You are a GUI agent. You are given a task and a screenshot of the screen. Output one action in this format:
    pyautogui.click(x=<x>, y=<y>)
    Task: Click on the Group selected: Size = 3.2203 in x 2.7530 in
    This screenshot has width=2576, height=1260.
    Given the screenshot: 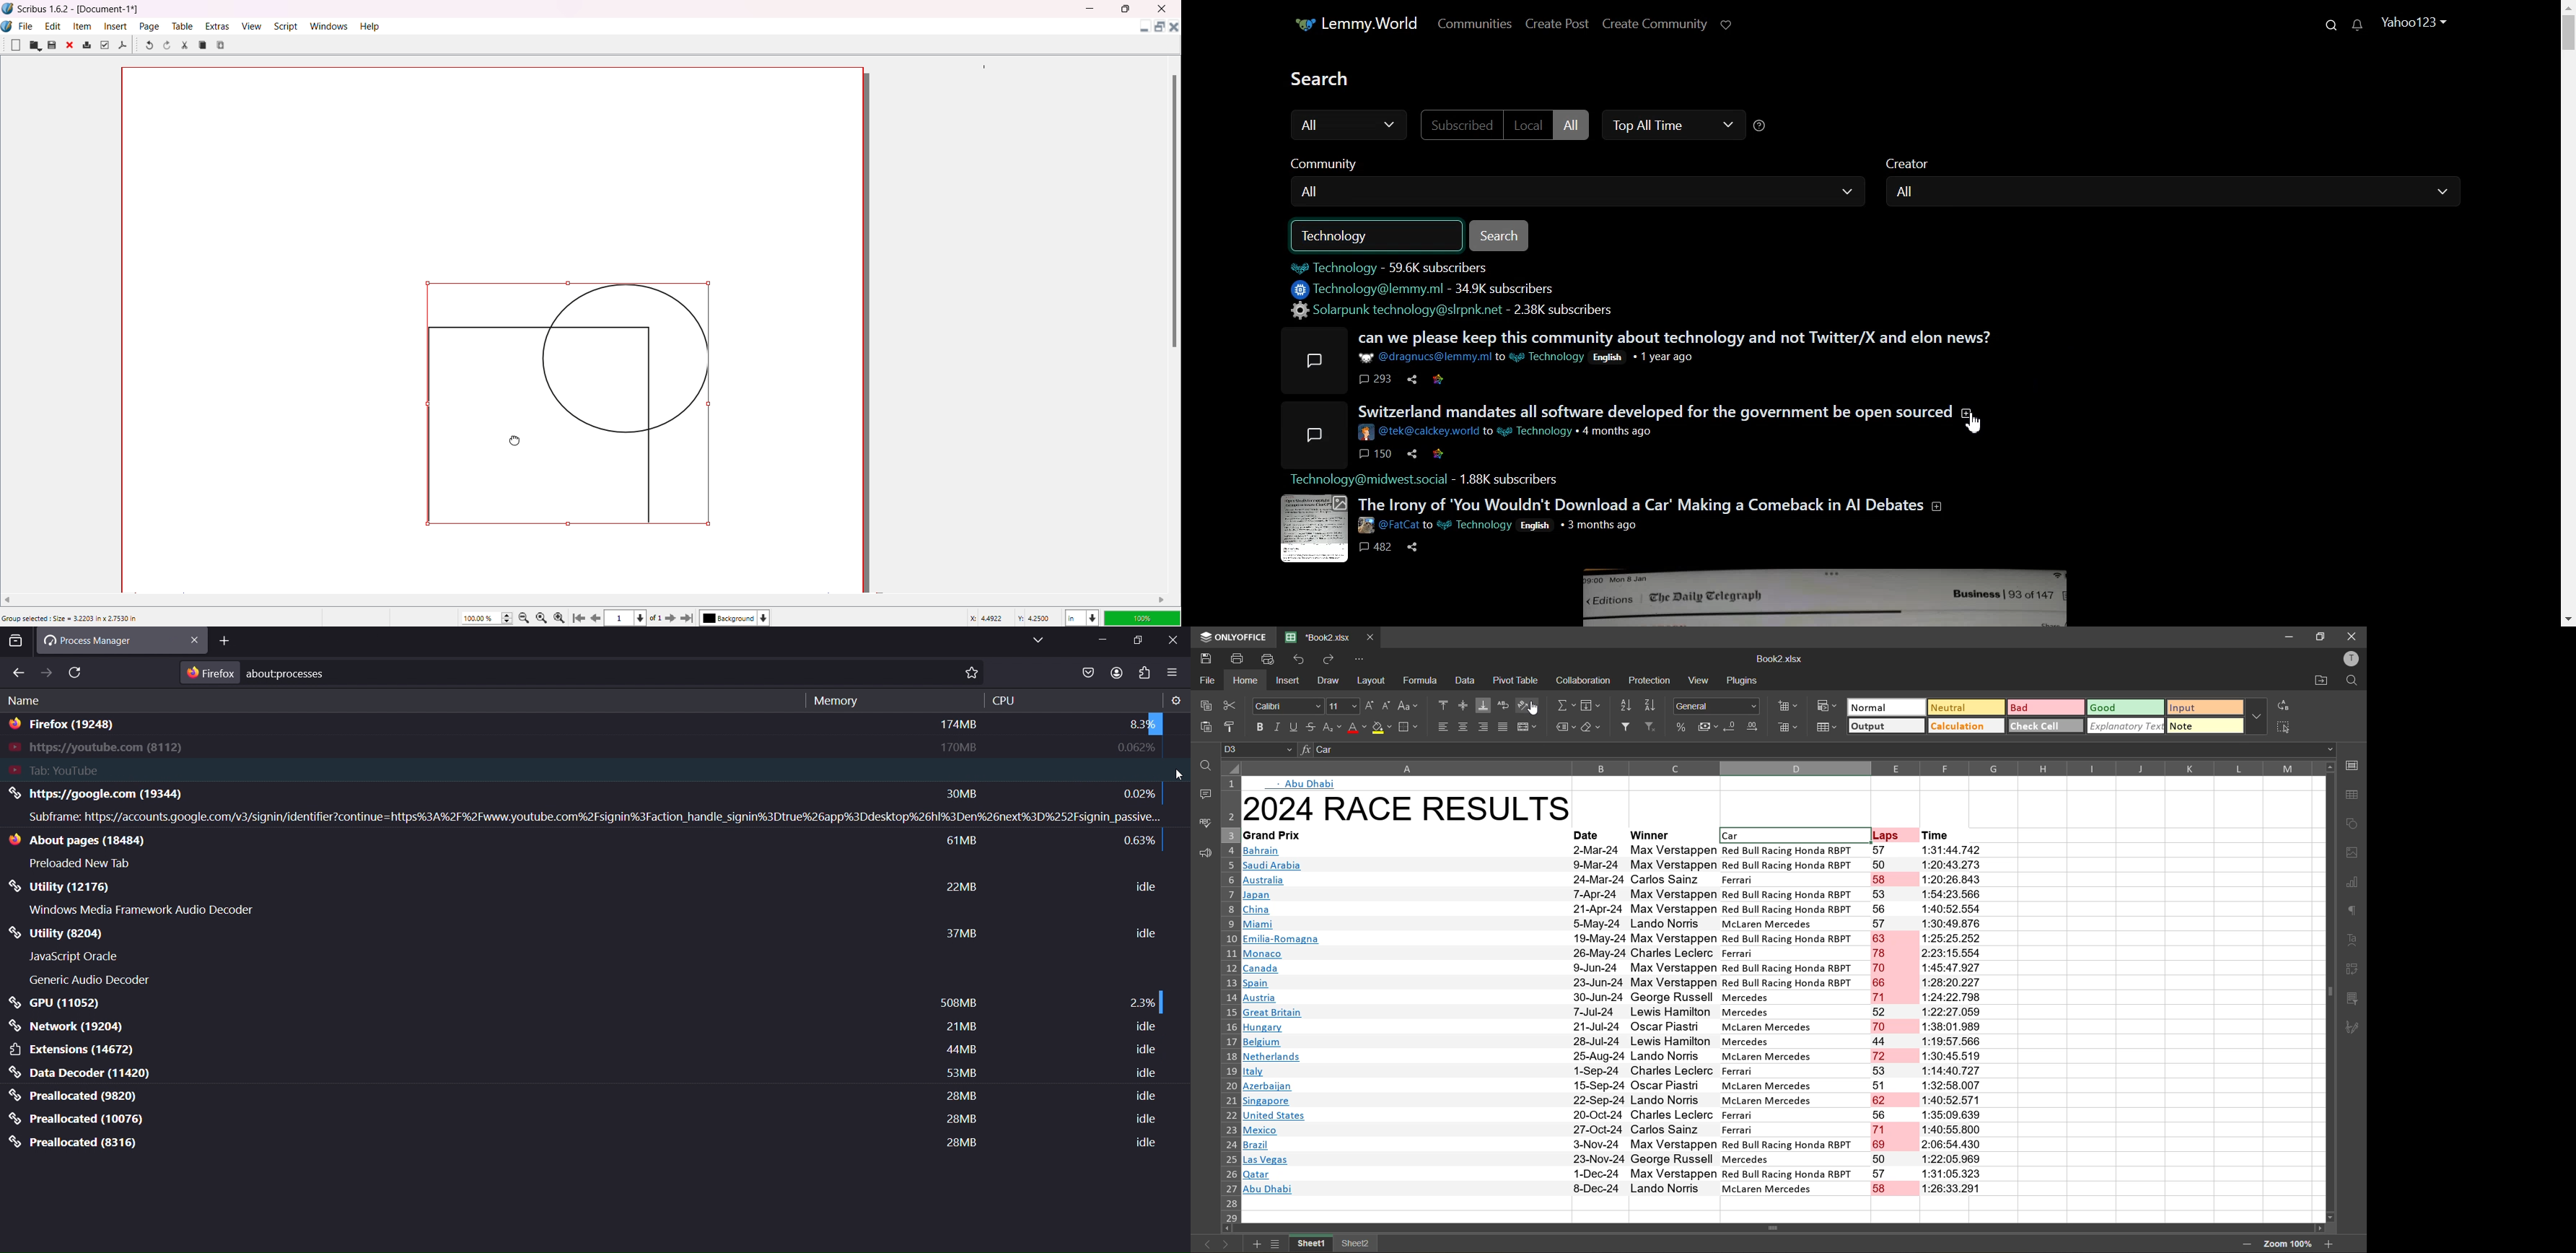 What is the action you would take?
    pyautogui.click(x=71, y=618)
    